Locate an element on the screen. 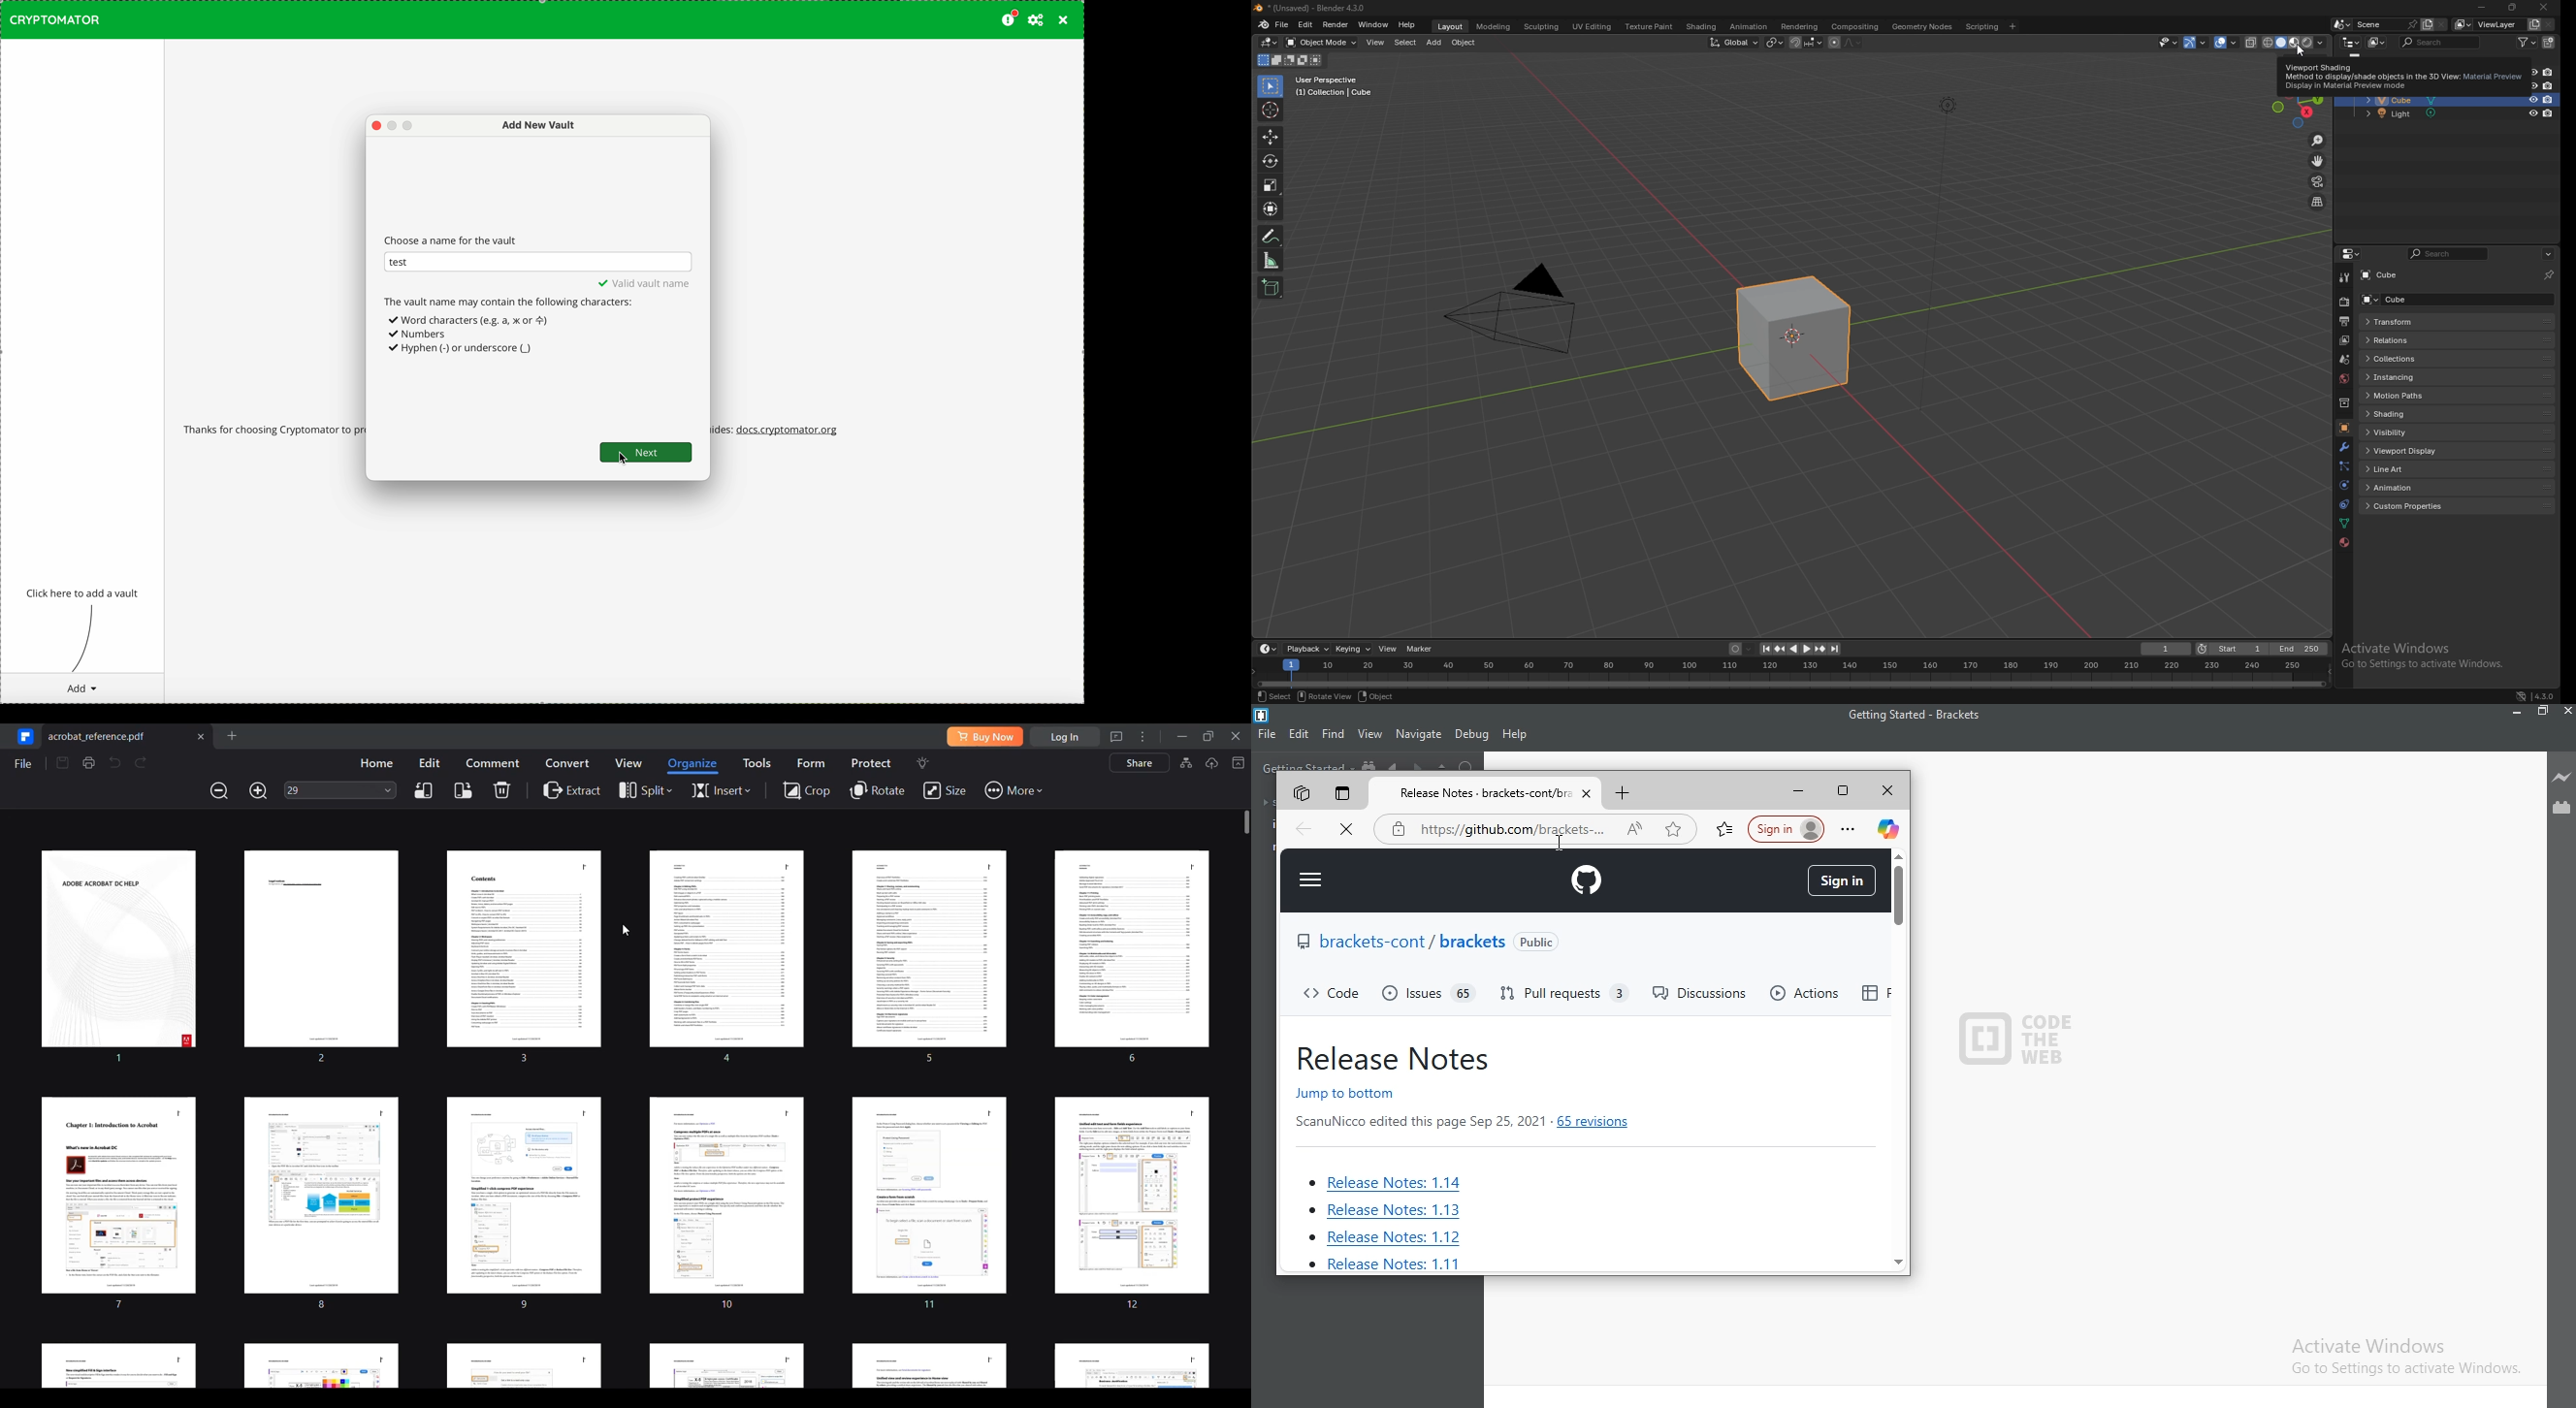 This screenshot has width=2576, height=1428. show gizmo is located at coordinates (2197, 42).